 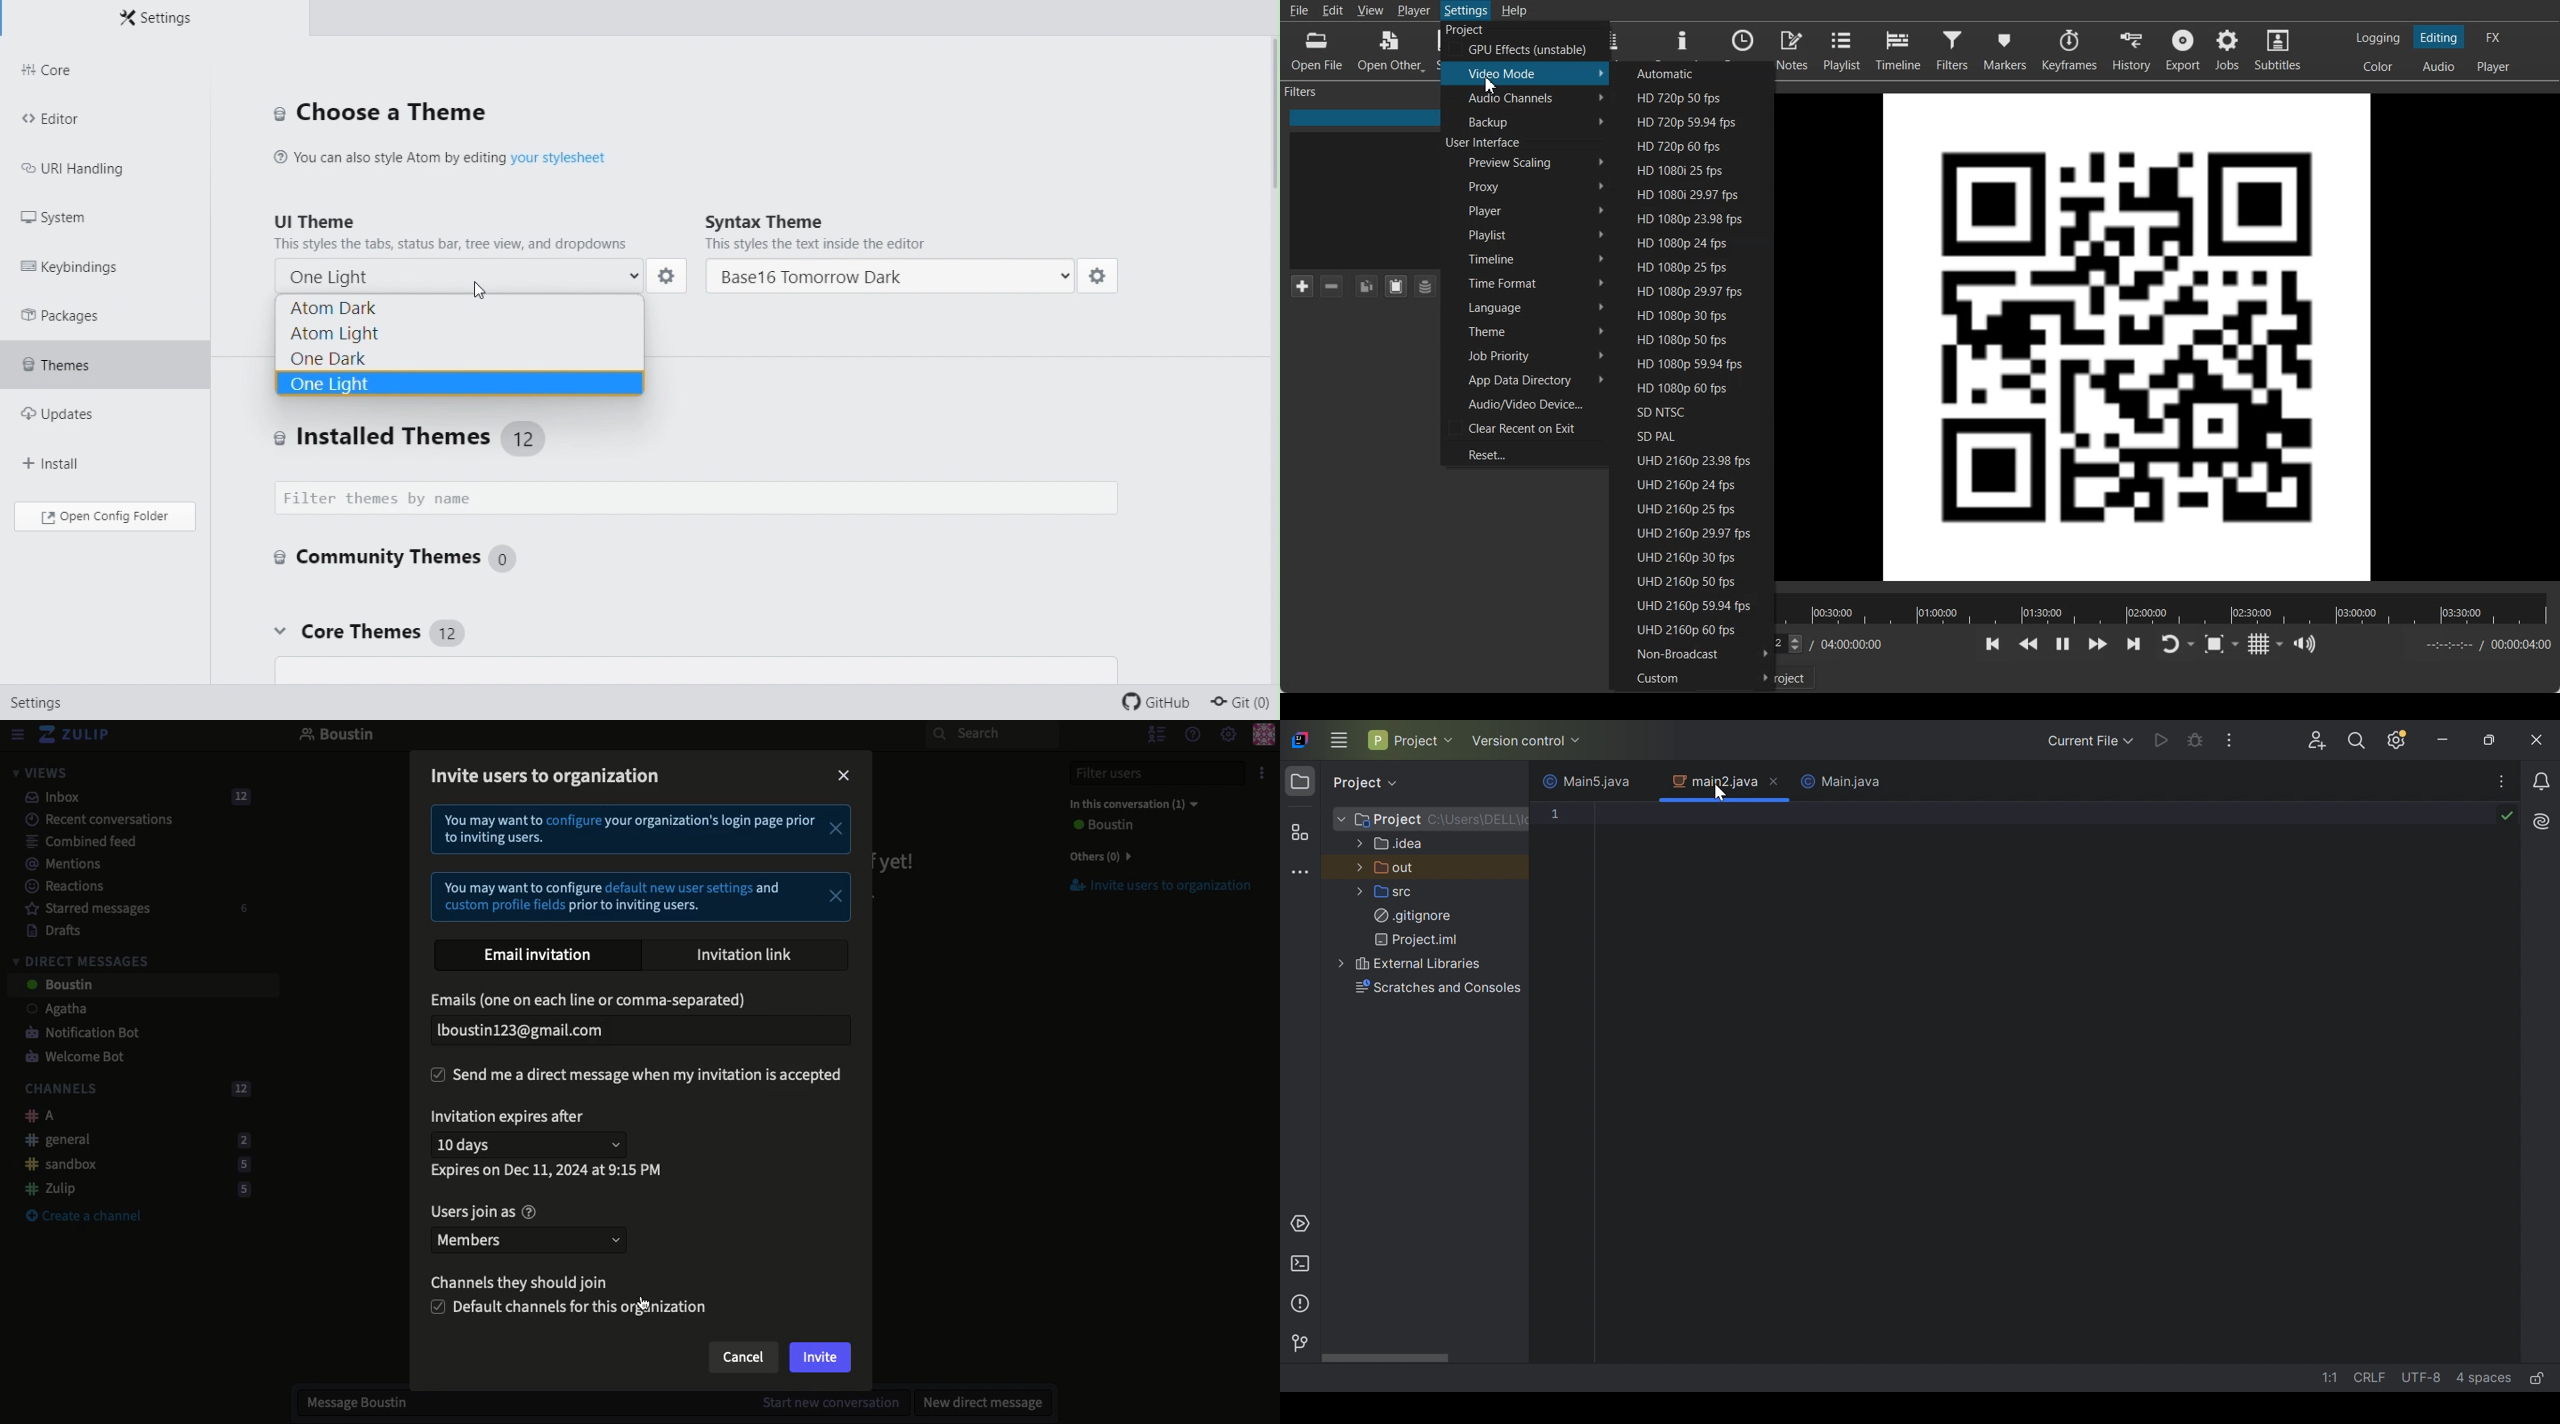 What do you see at coordinates (1154, 733) in the screenshot?
I see `Hide users list` at bounding box center [1154, 733].